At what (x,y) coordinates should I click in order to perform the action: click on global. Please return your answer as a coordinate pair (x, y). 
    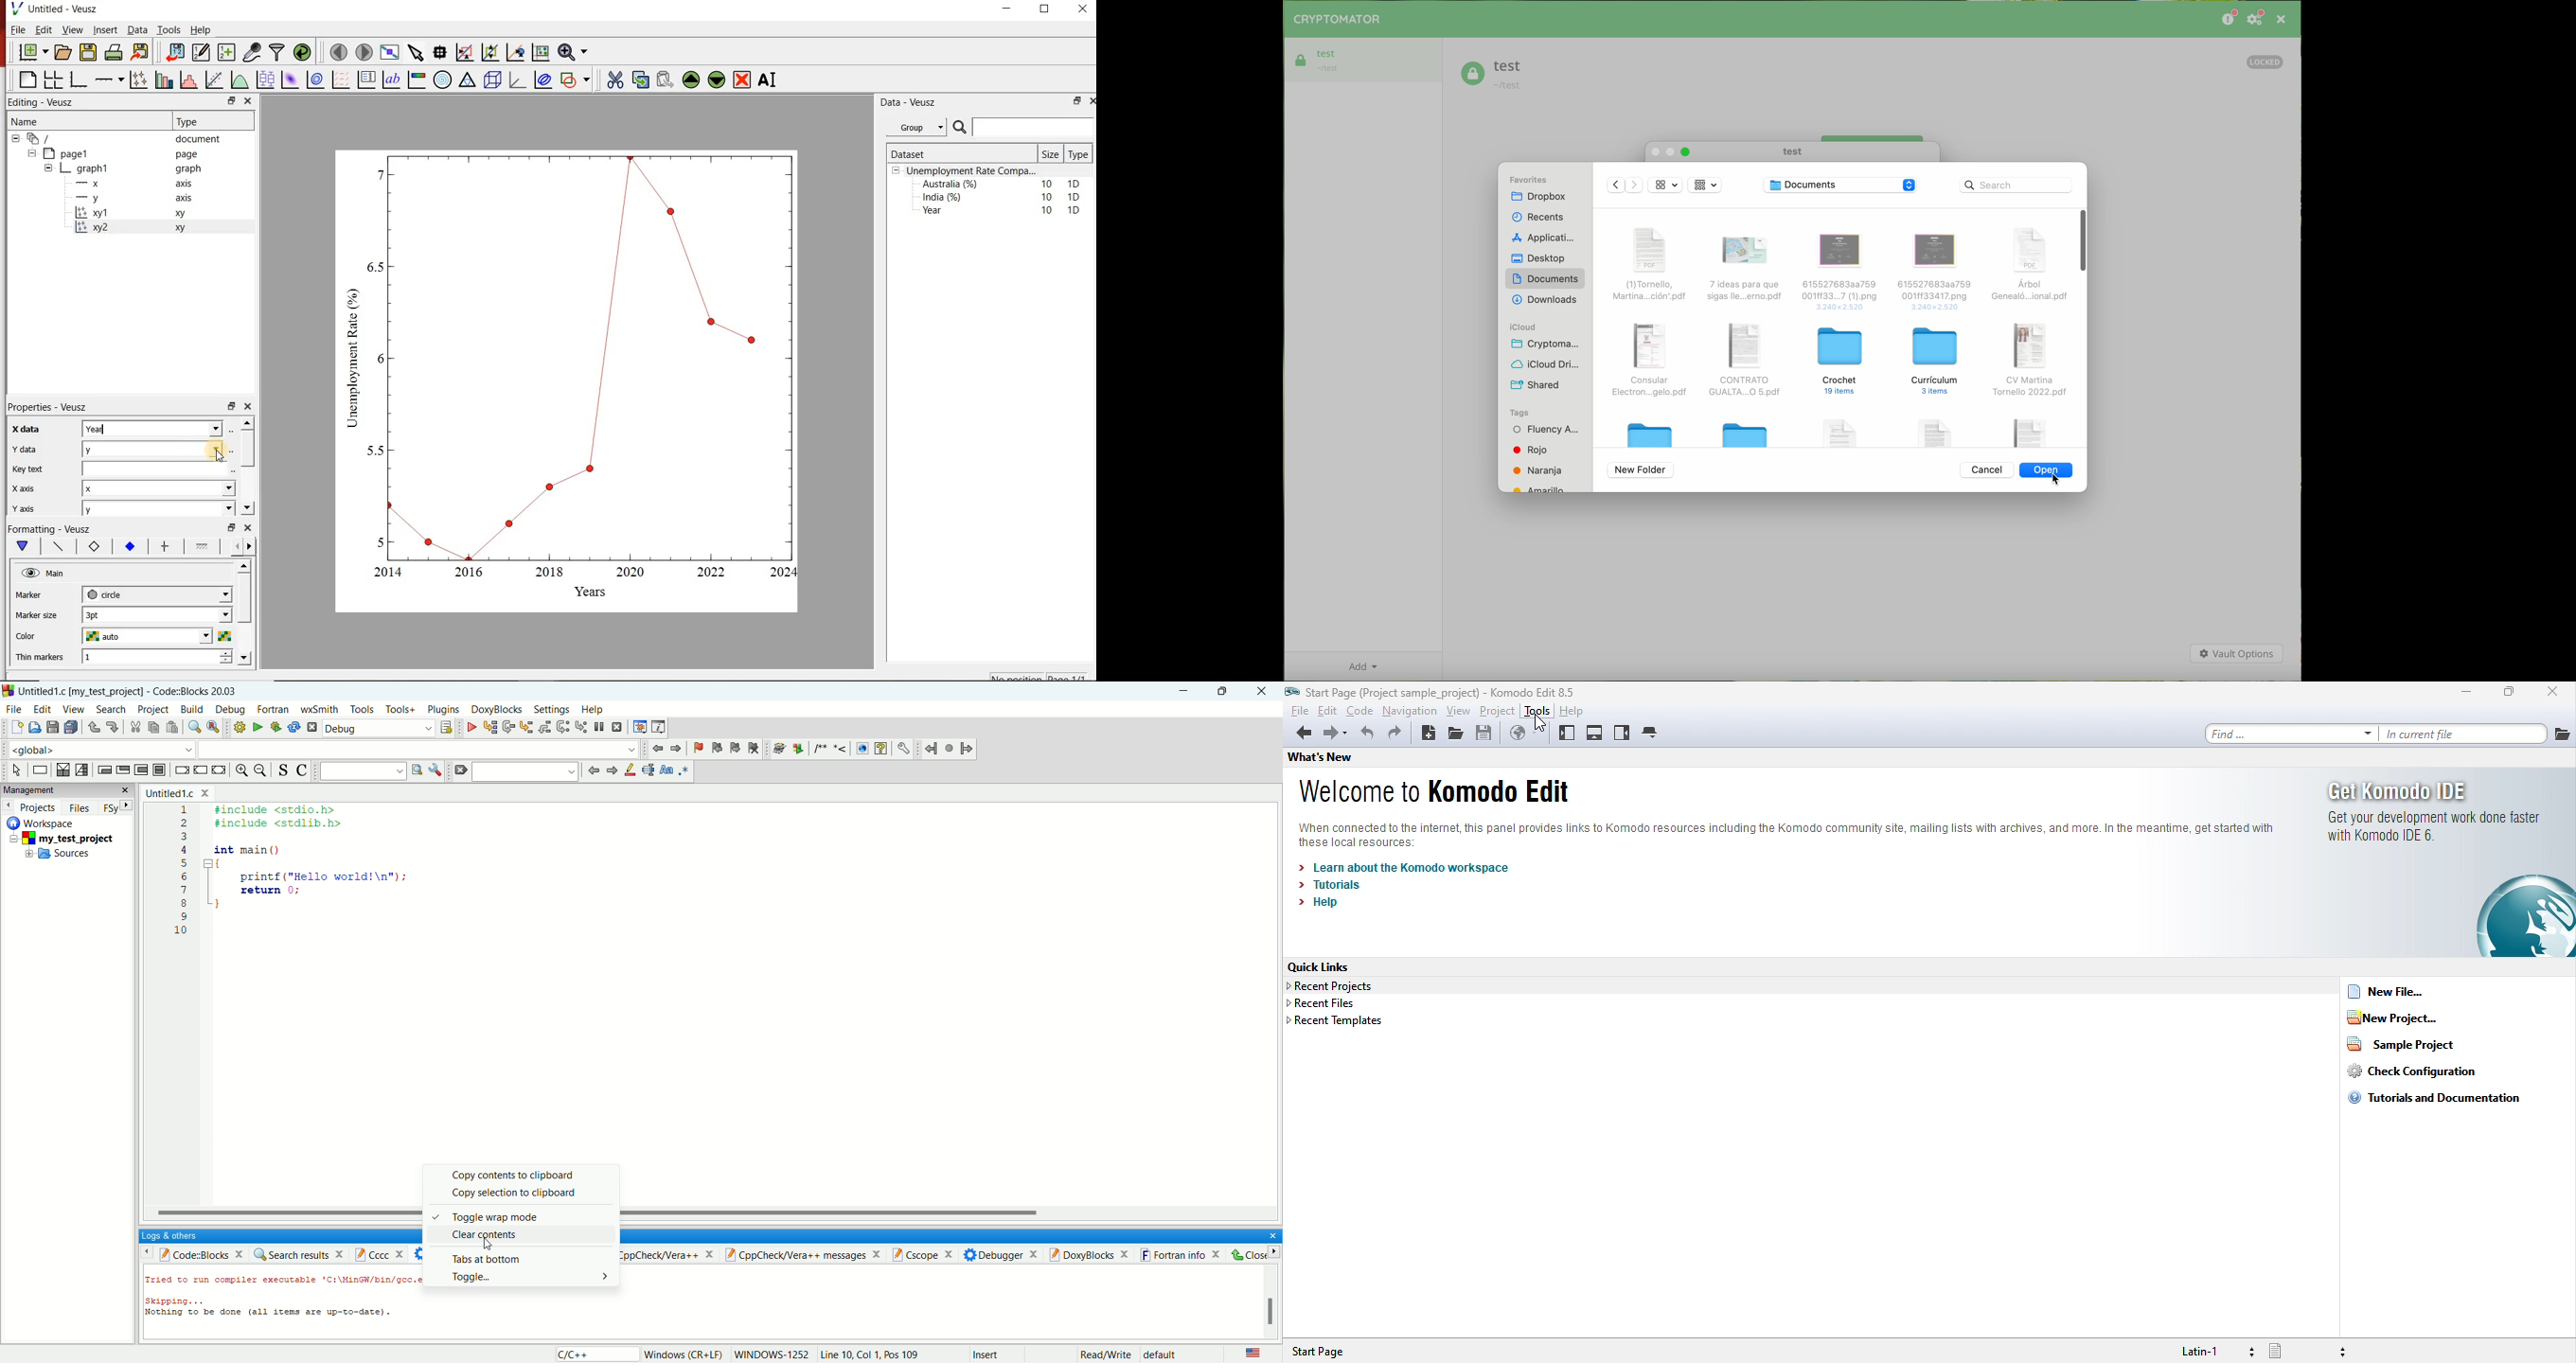
    Looking at the image, I should click on (98, 748).